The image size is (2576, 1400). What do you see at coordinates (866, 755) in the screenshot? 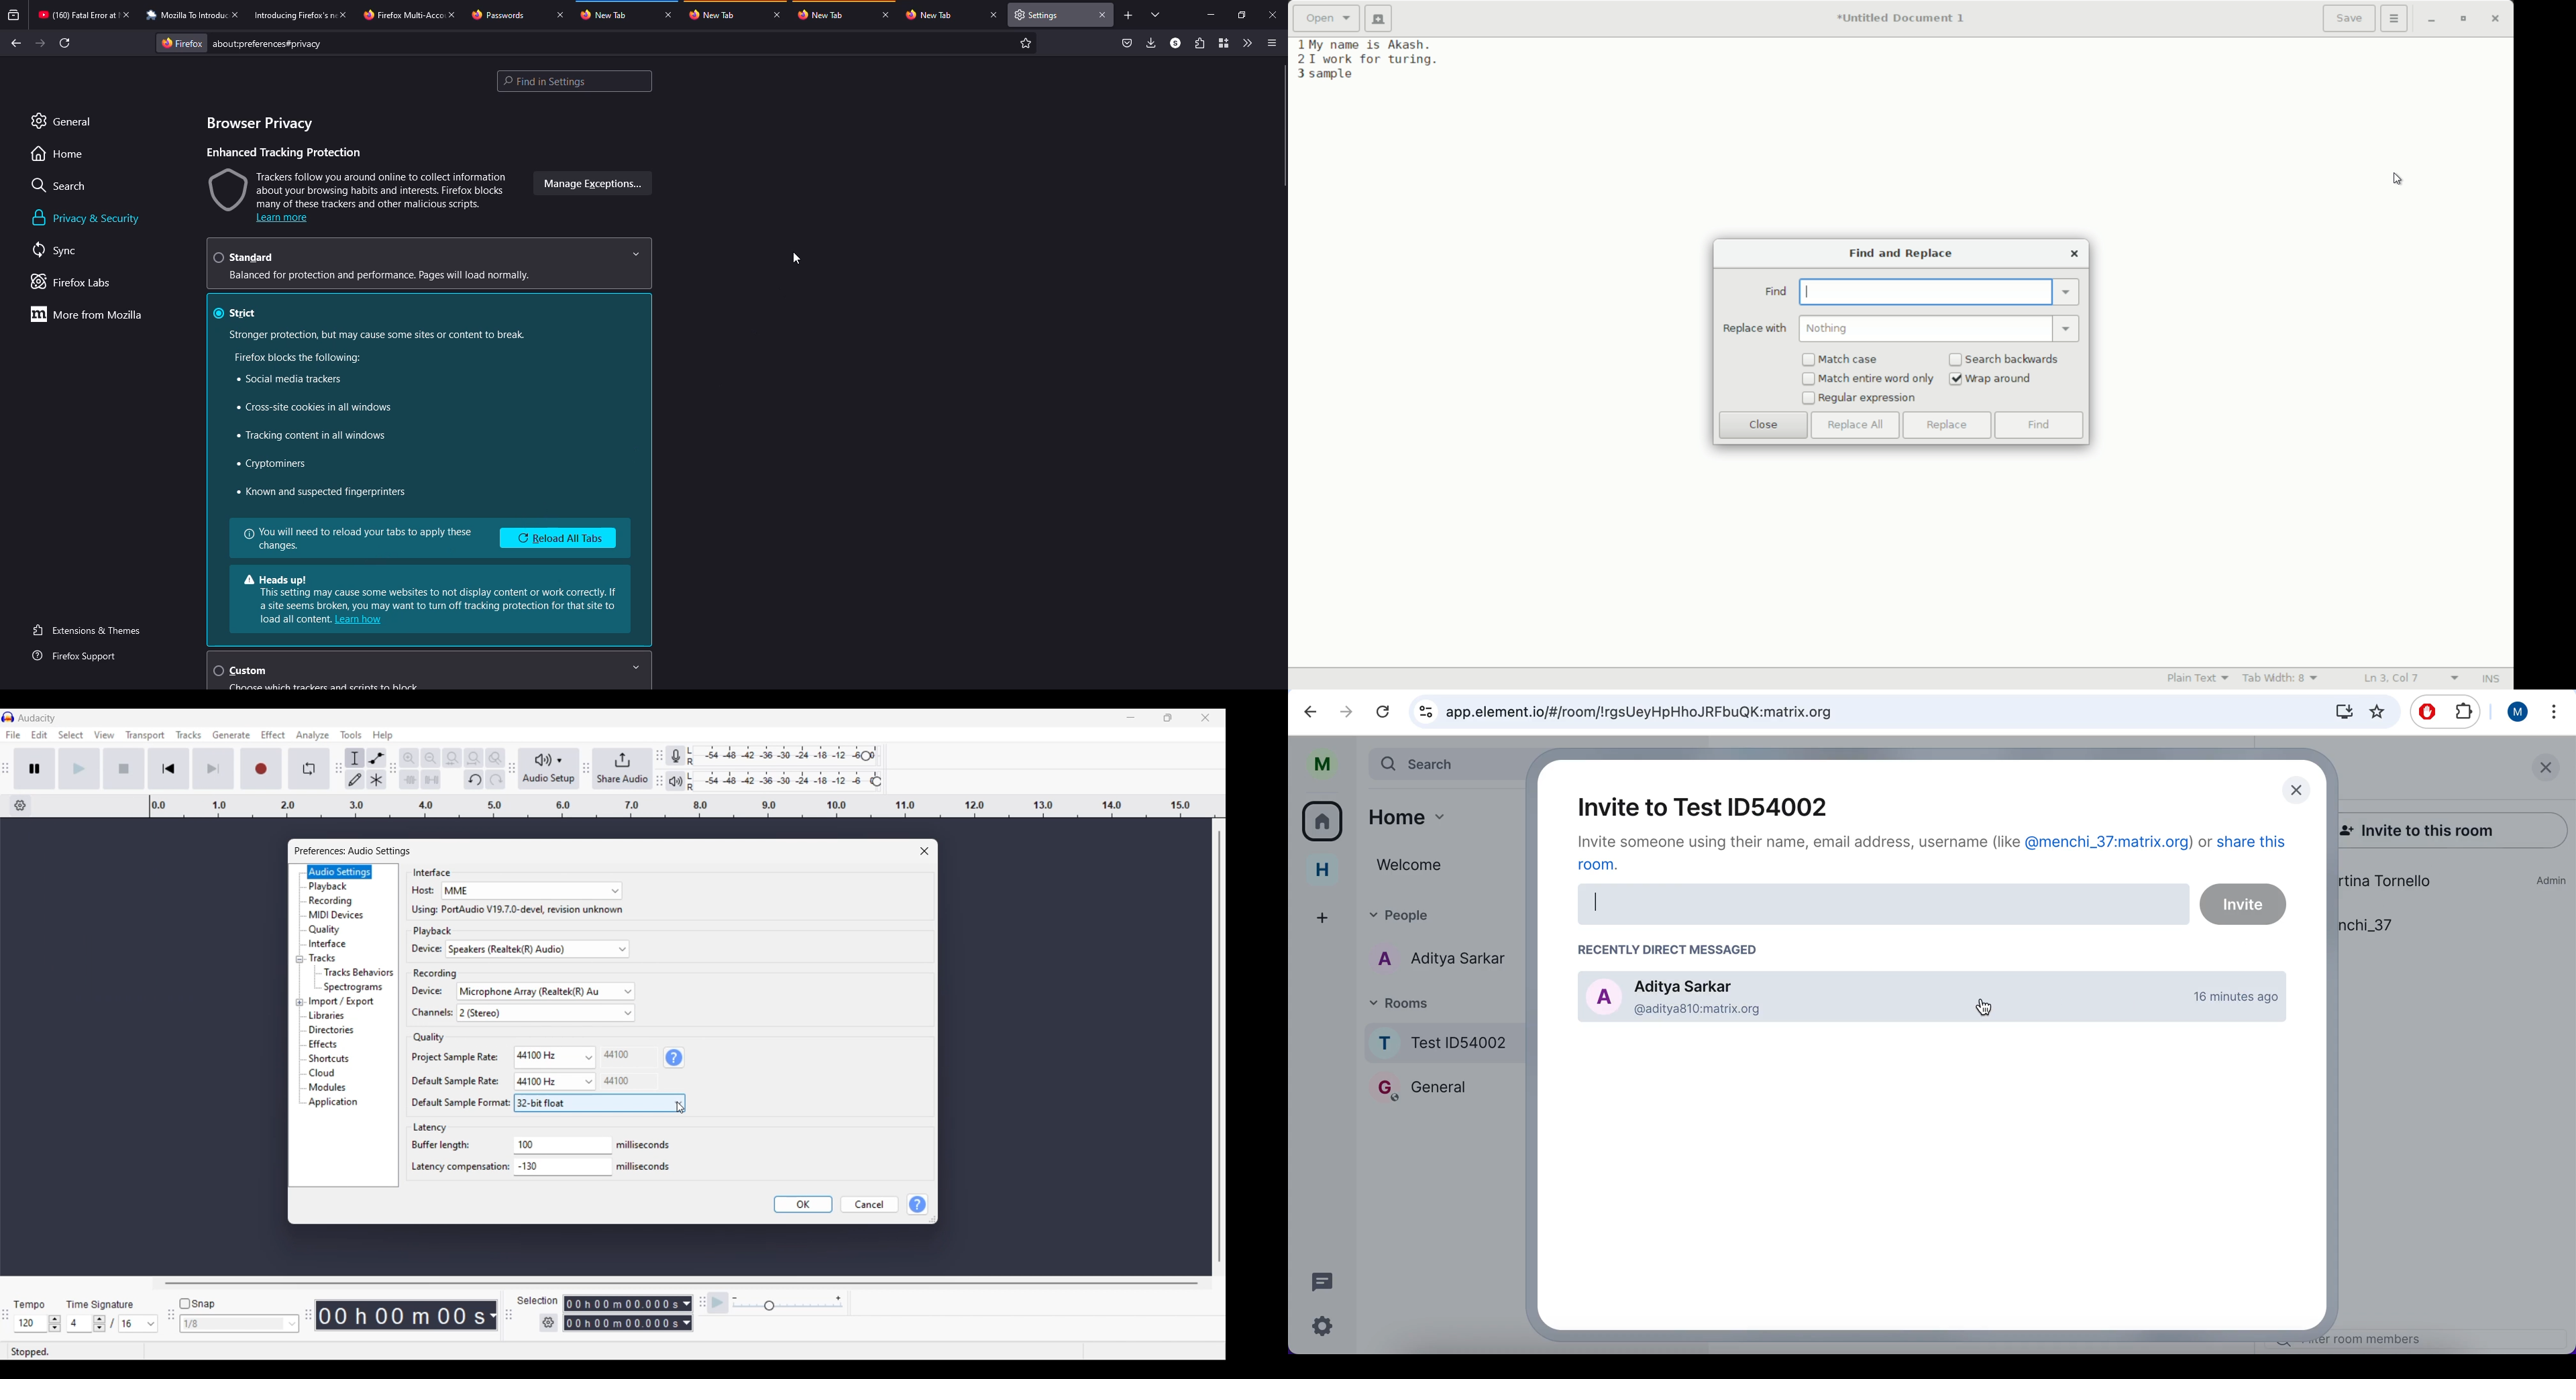
I see `Change recording level` at bounding box center [866, 755].